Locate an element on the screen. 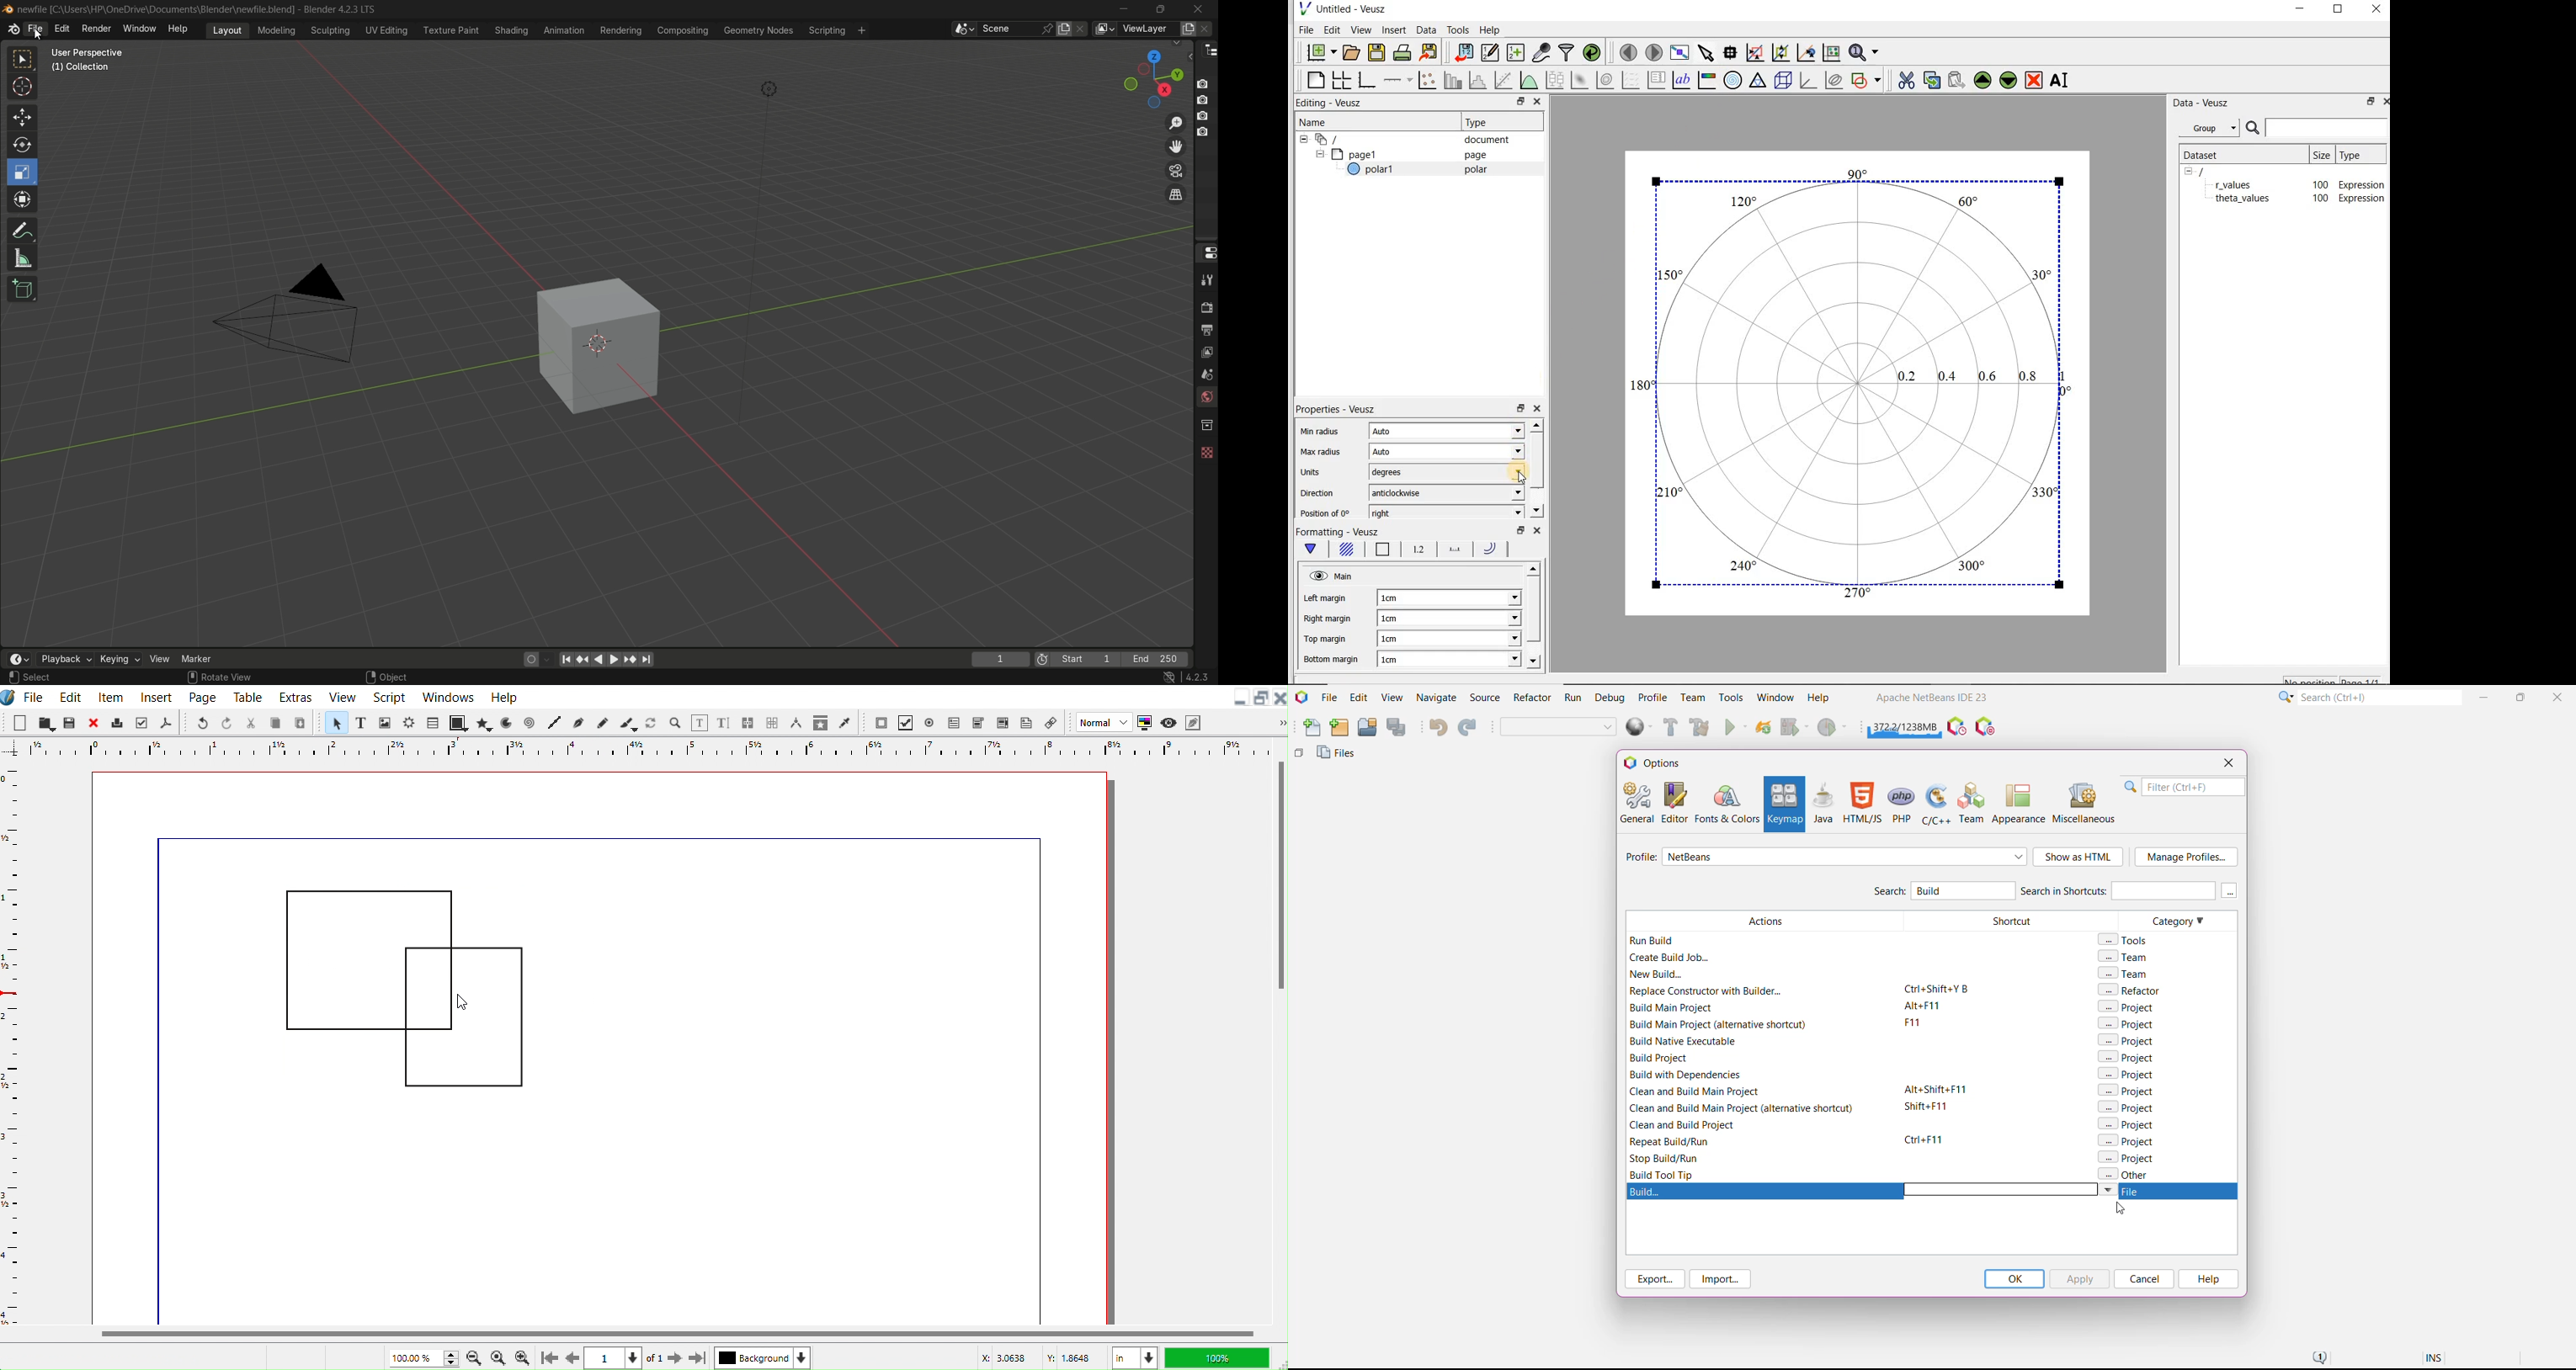 The height and width of the screenshot is (1372, 2576). zoom in/out is located at coordinates (1176, 121).